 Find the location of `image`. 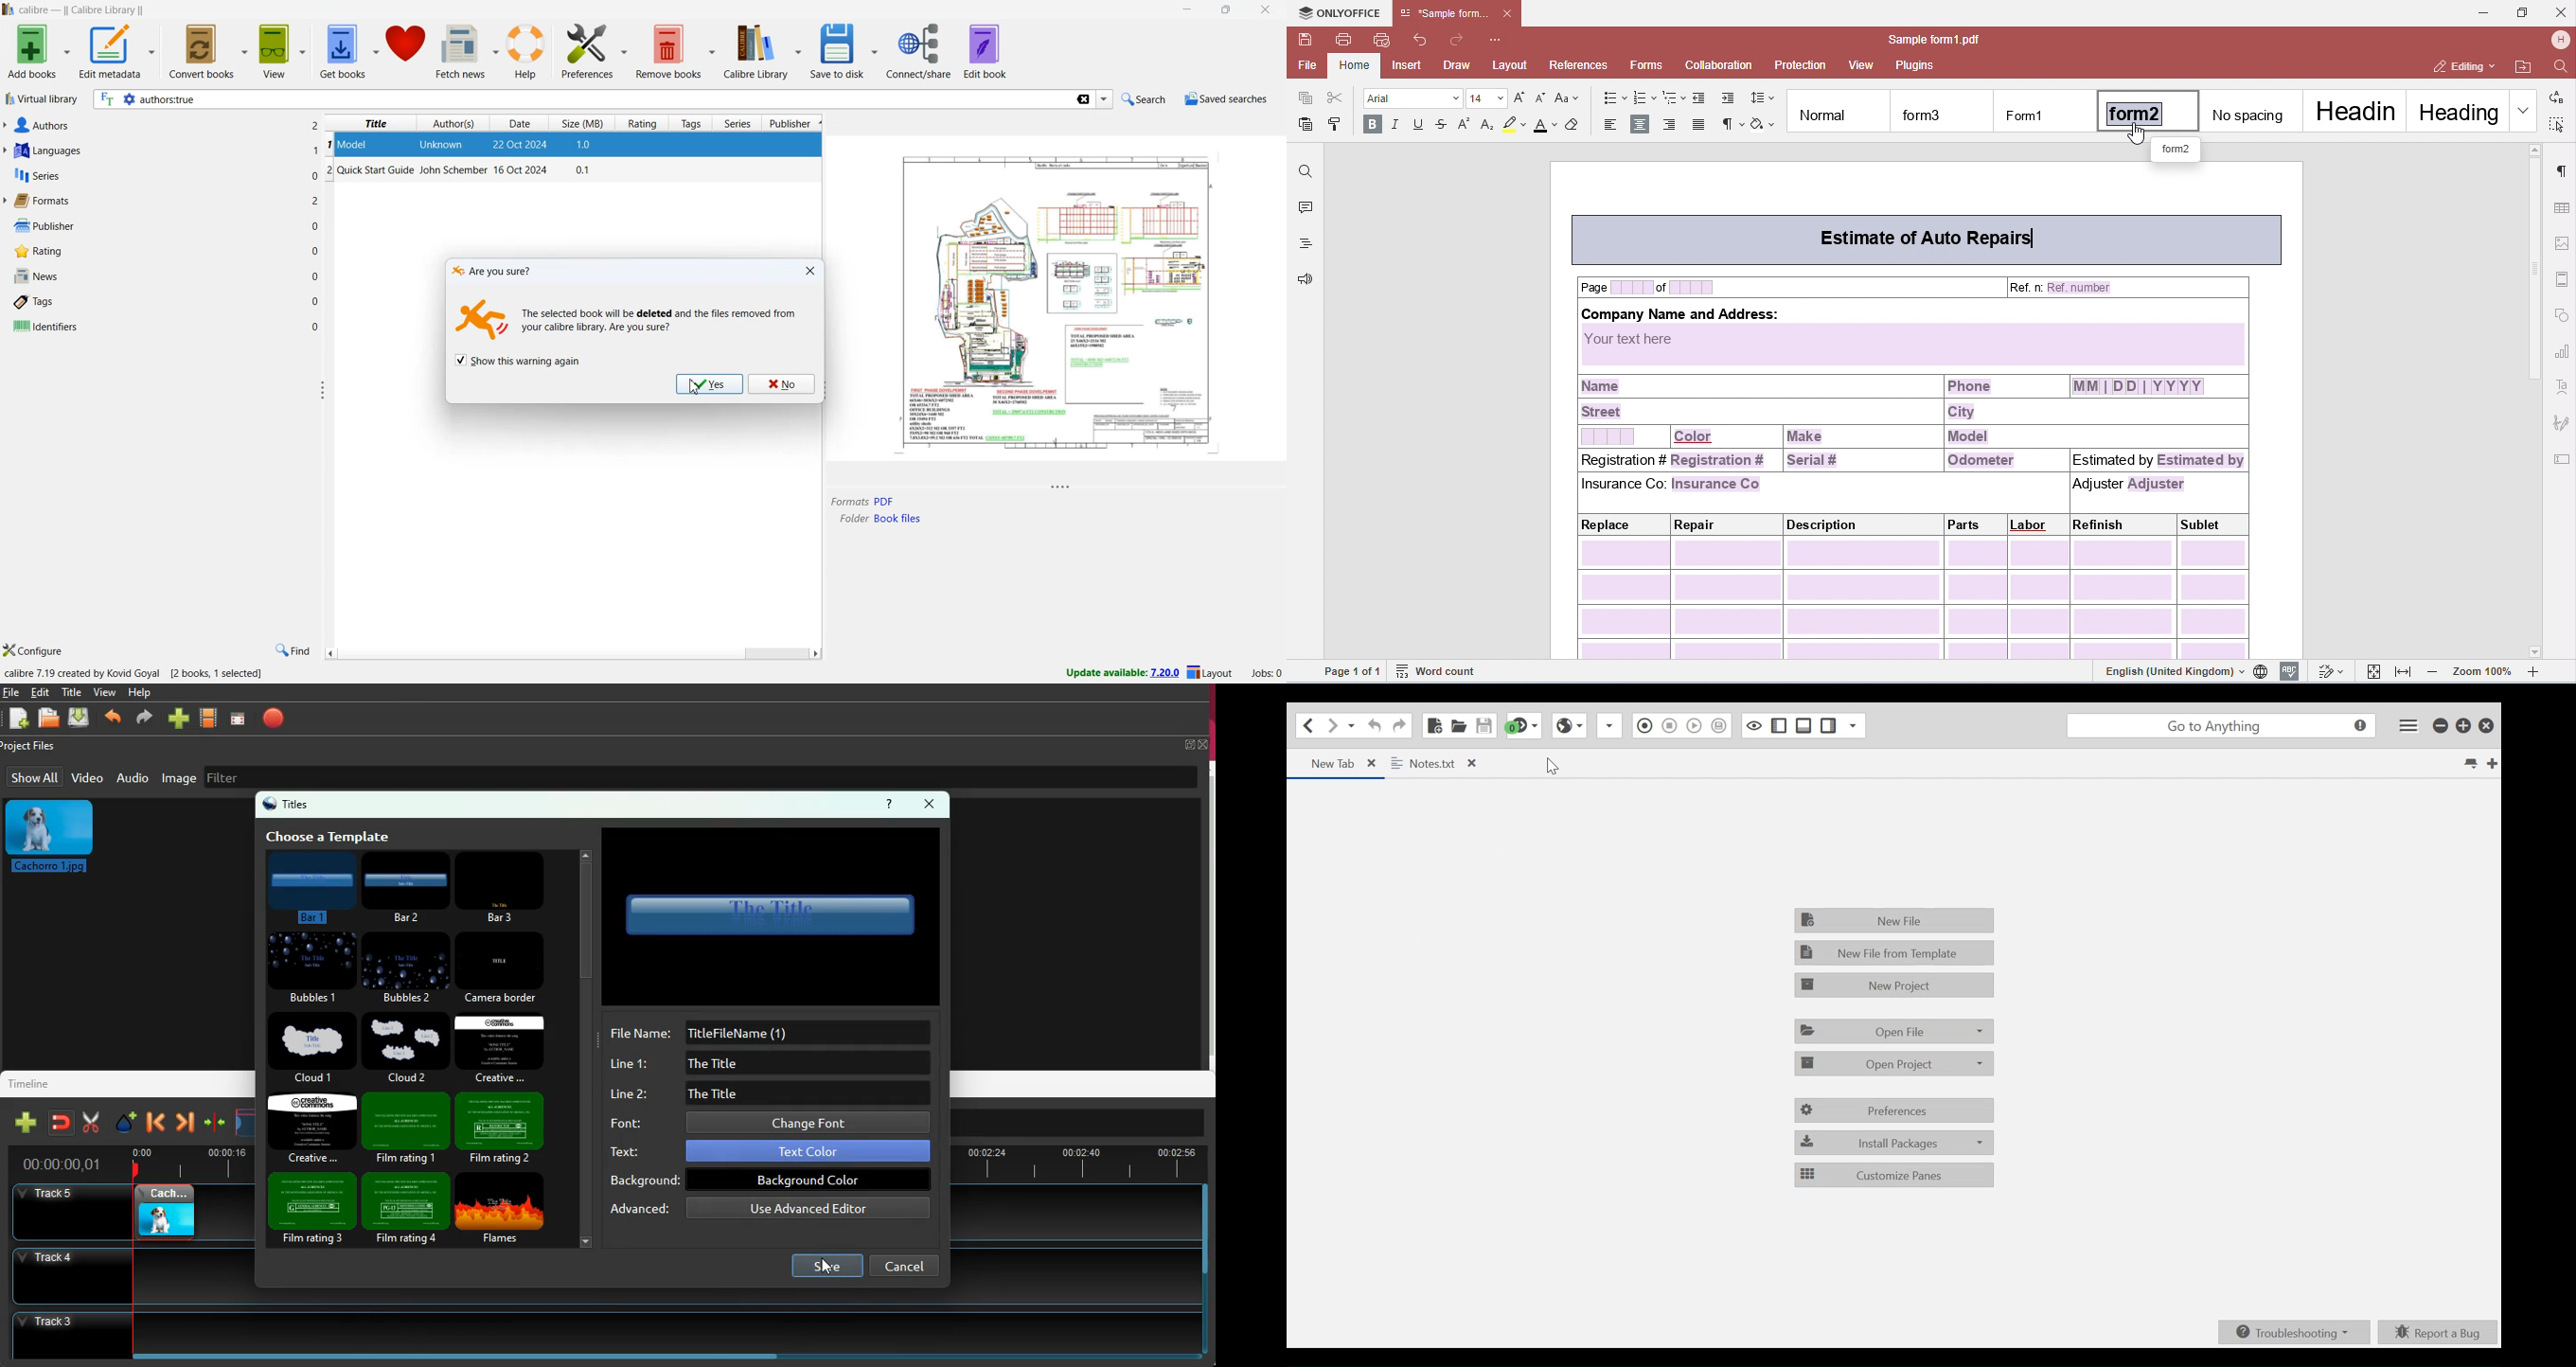

image is located at coordinates (164, 1211).